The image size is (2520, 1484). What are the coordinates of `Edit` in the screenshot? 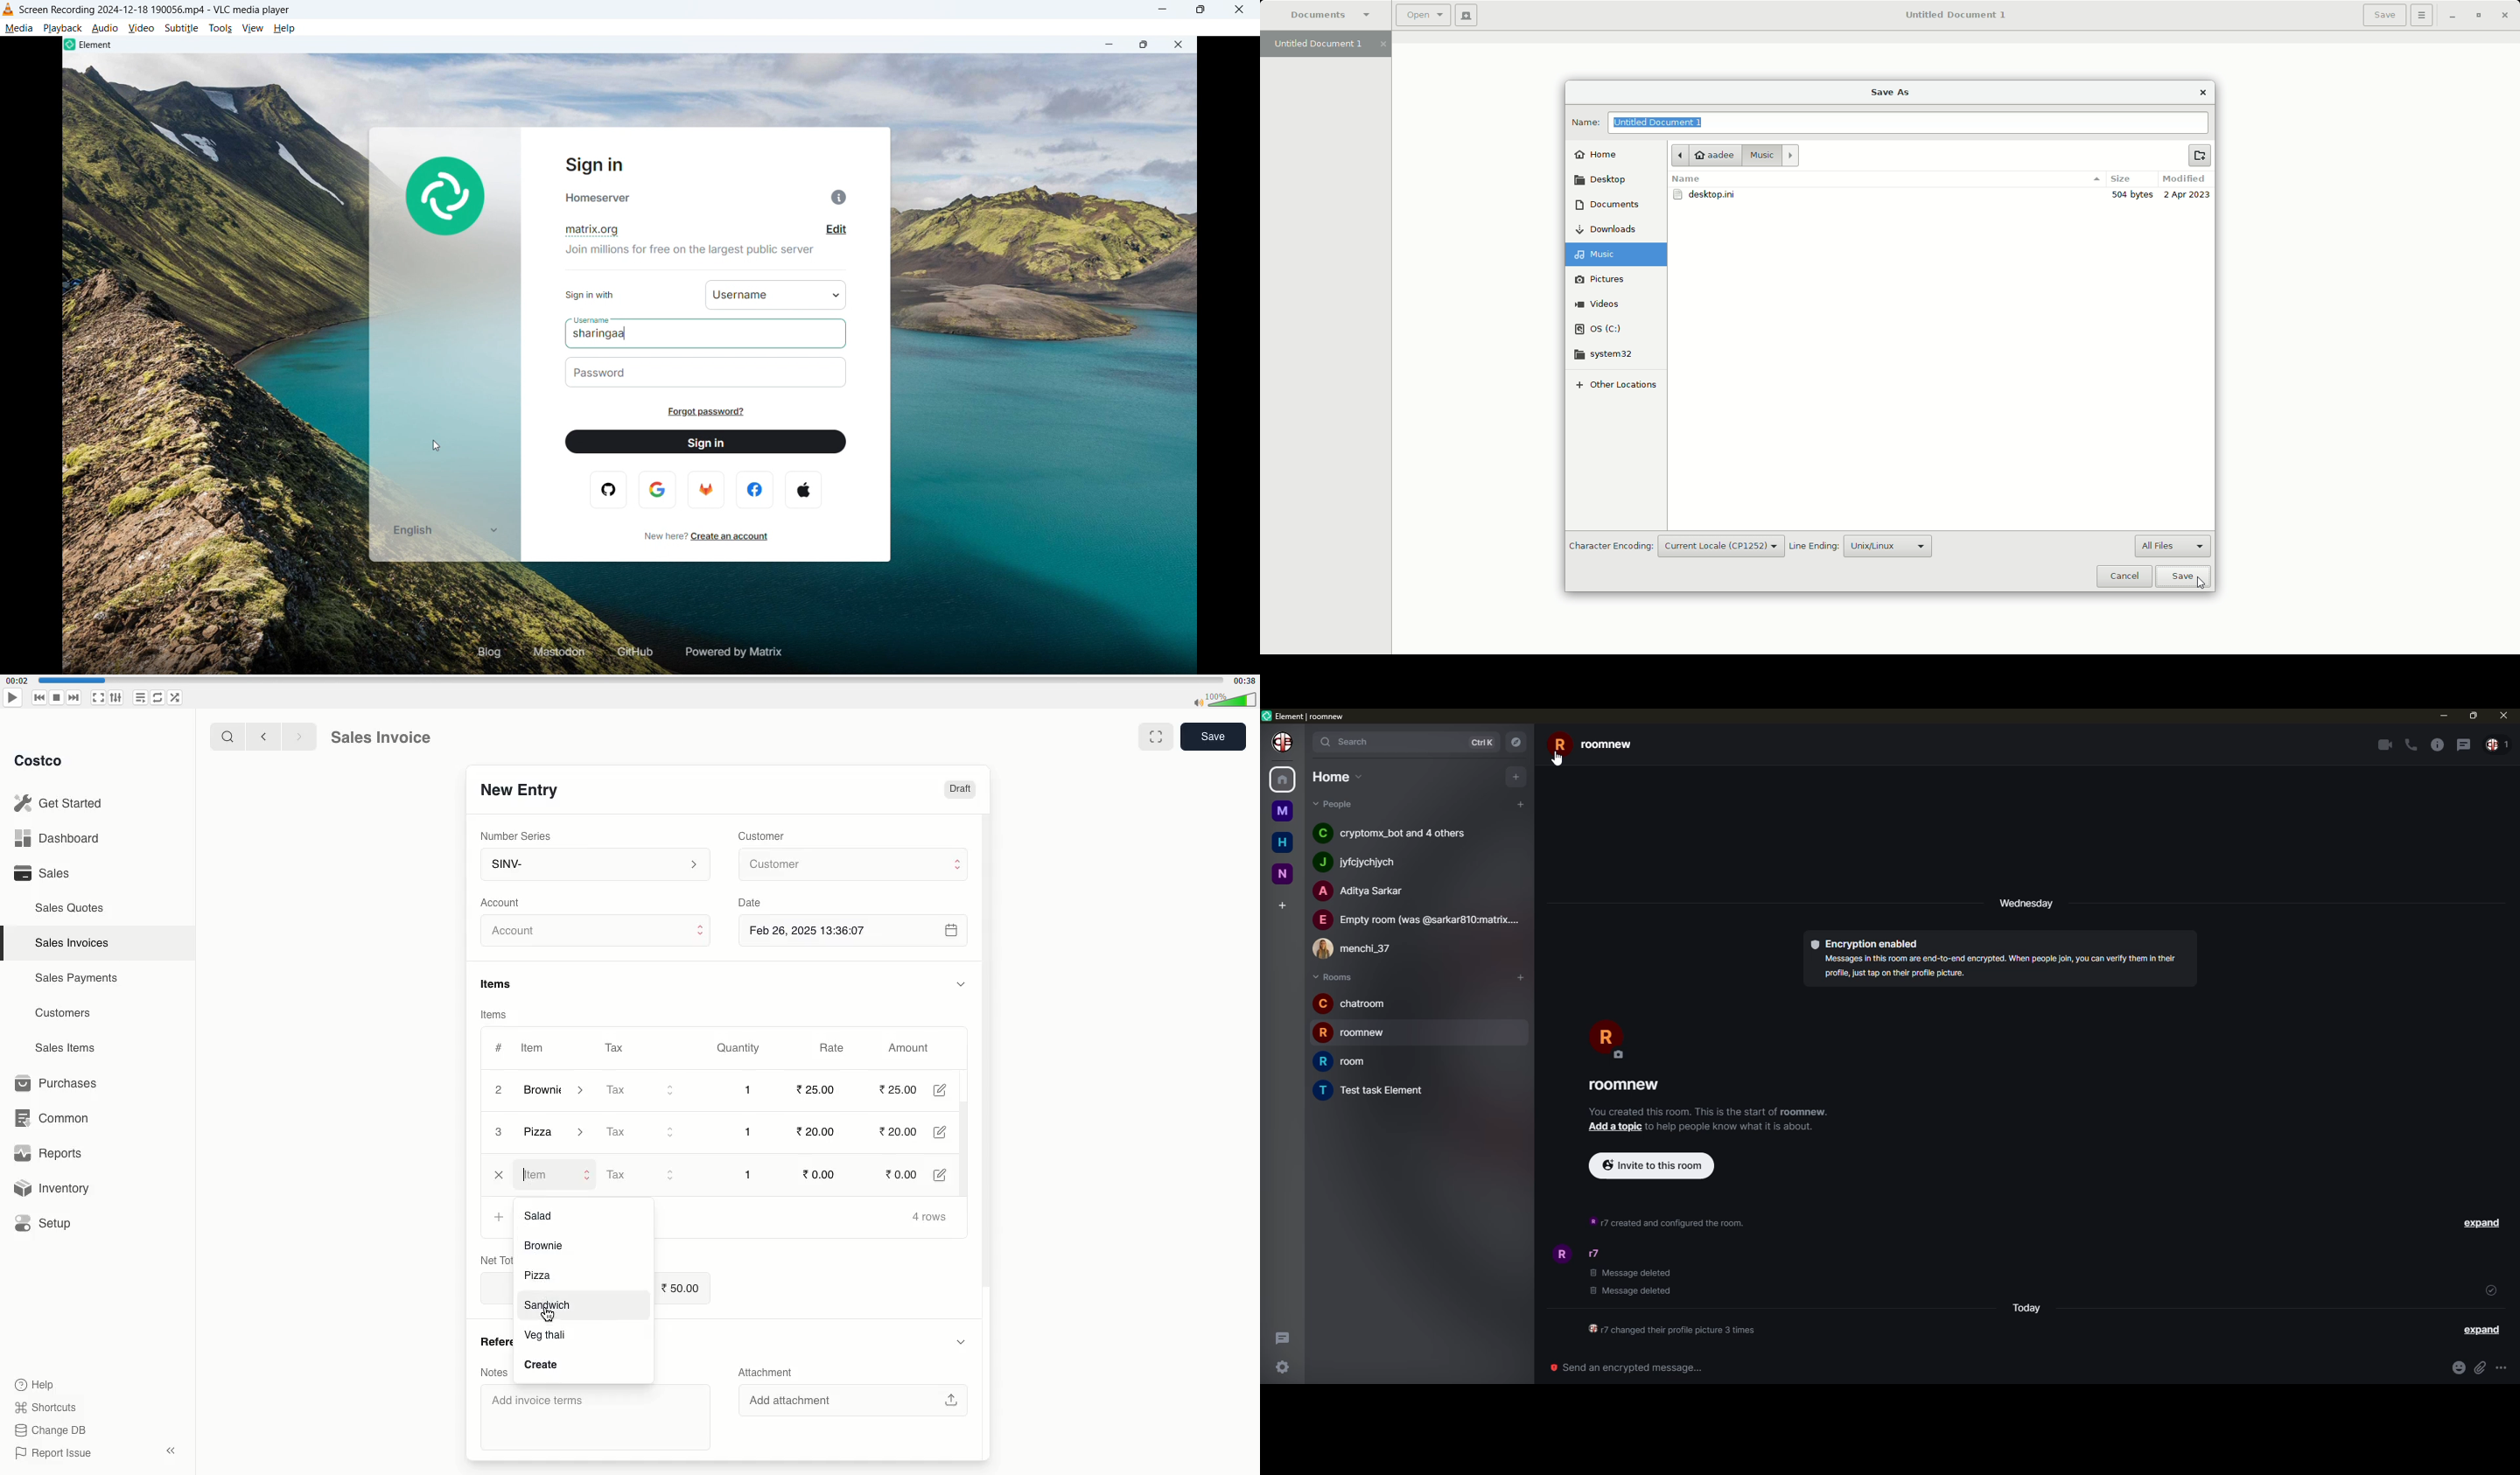 It's located at (948, 1174).